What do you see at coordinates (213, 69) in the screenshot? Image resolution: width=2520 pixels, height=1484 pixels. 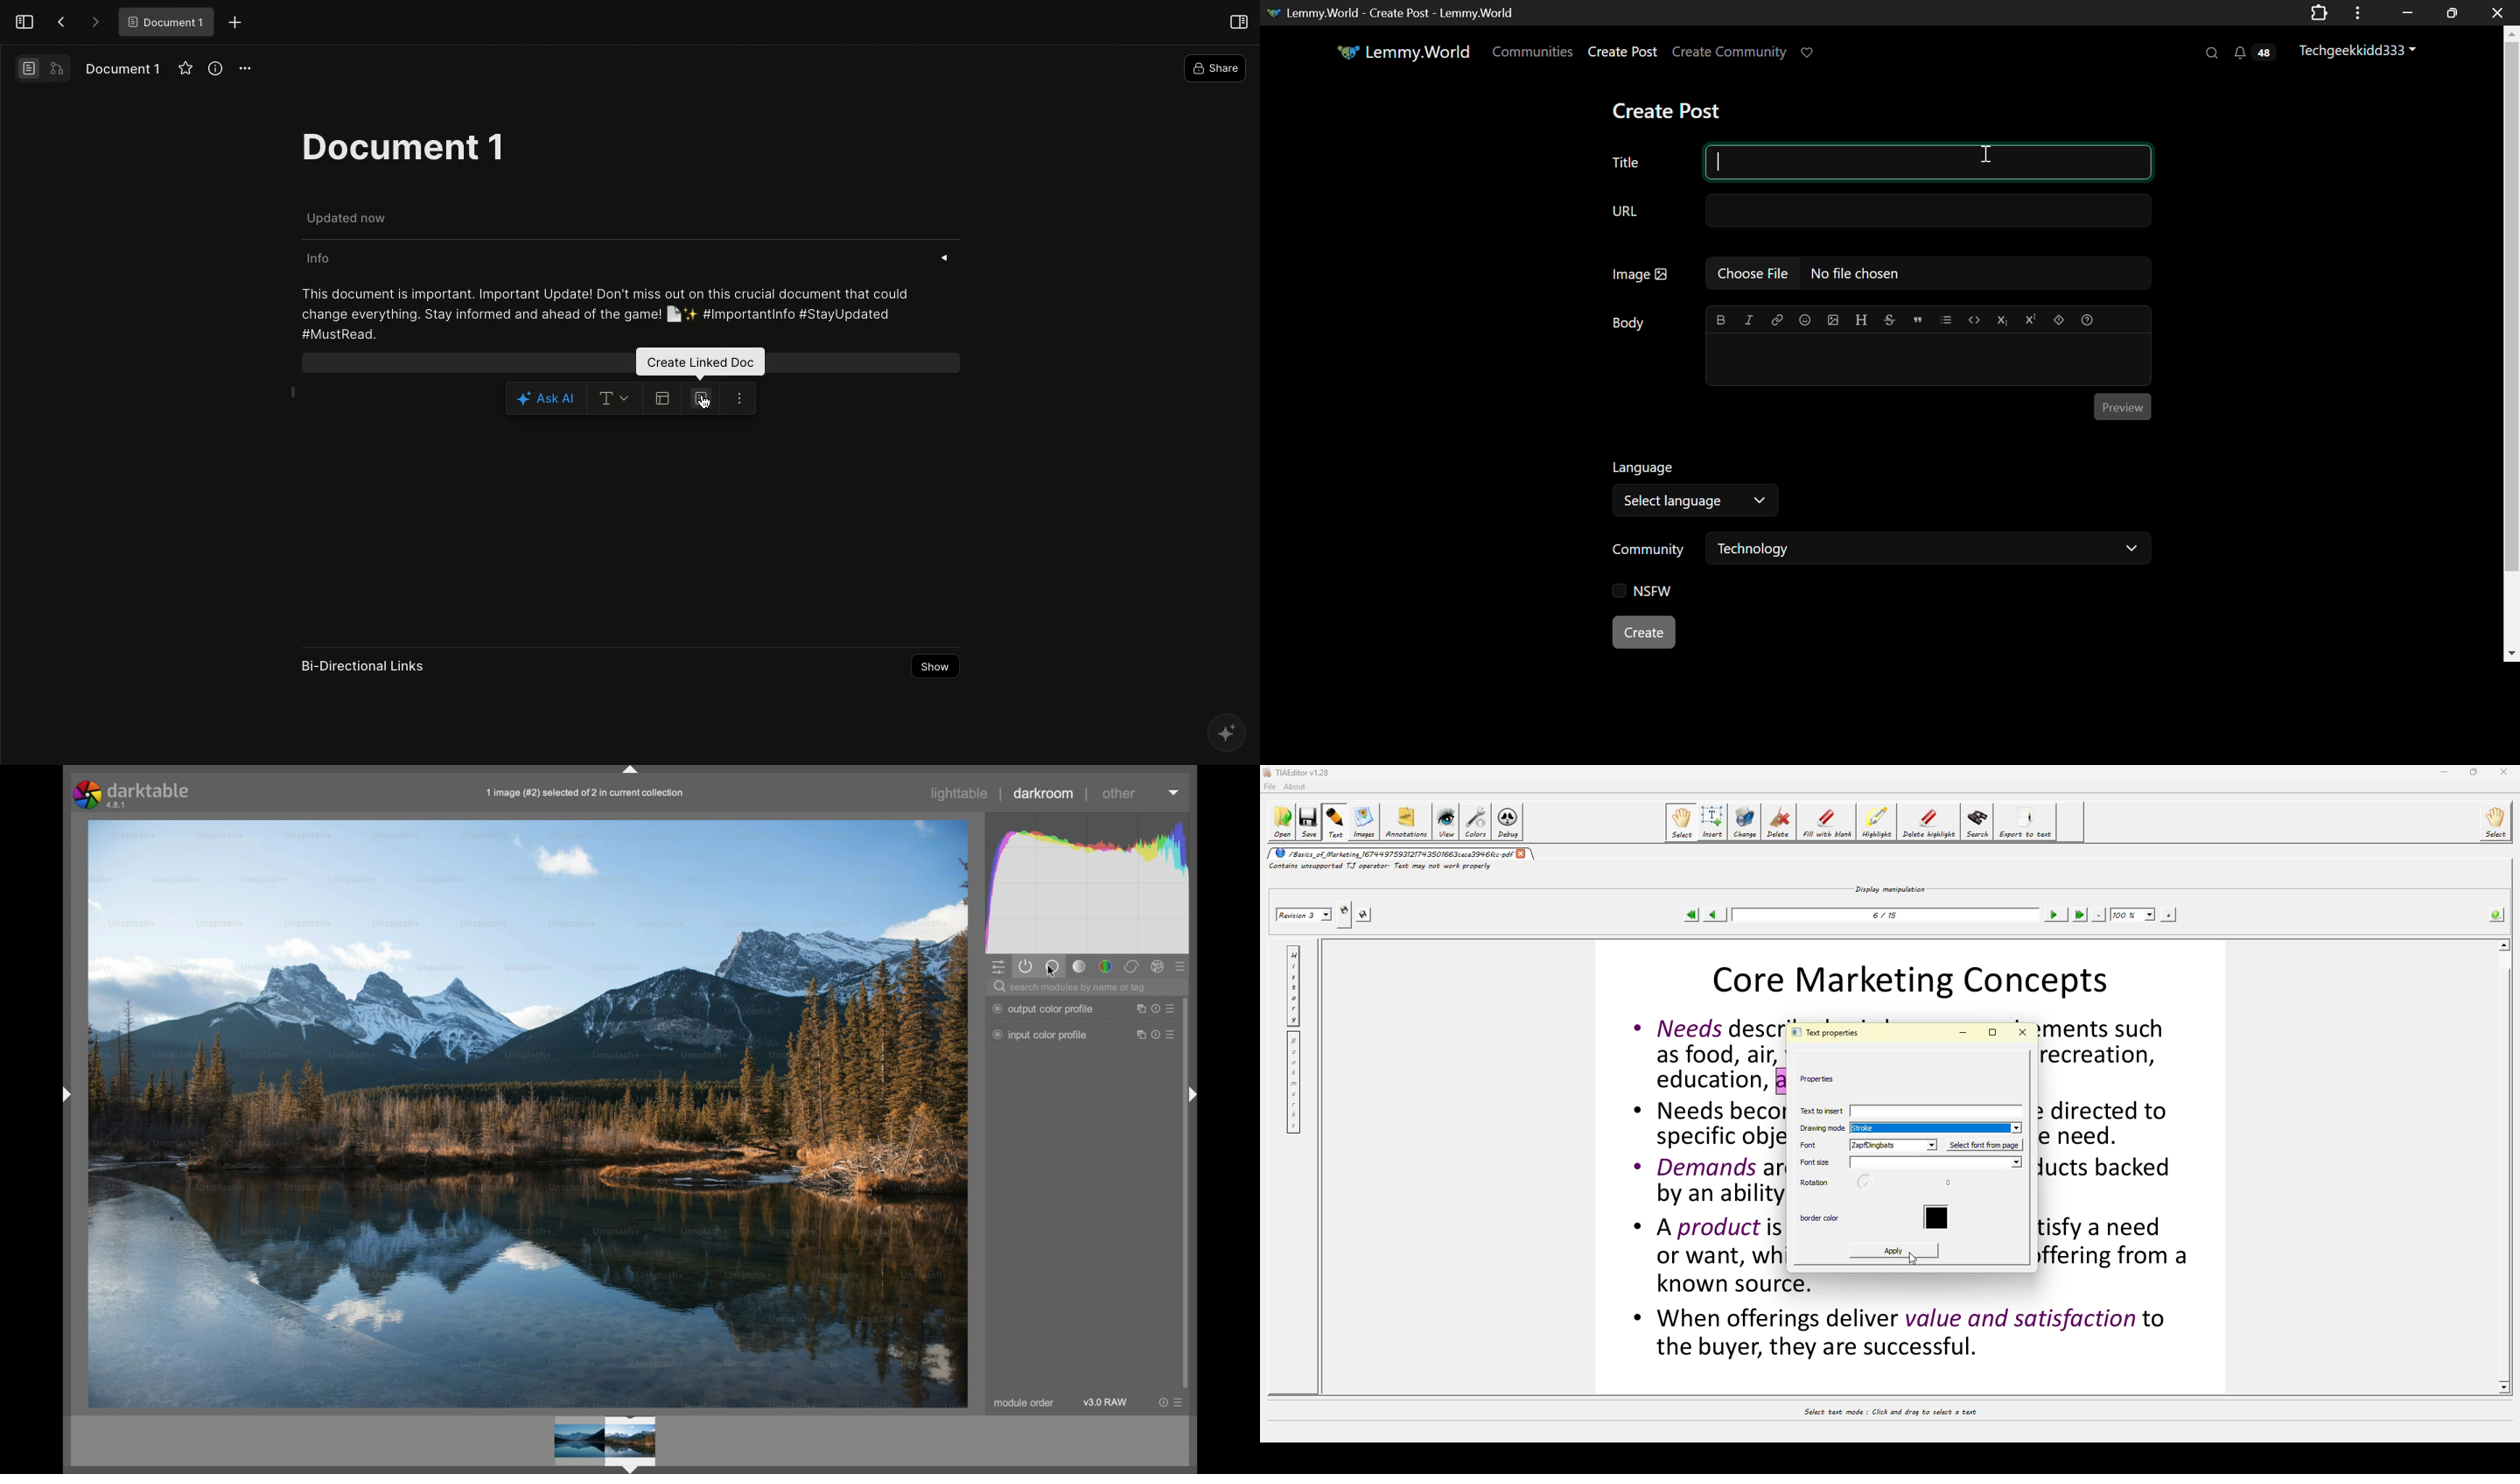 I see `View info` at bounding box center [213, 69].